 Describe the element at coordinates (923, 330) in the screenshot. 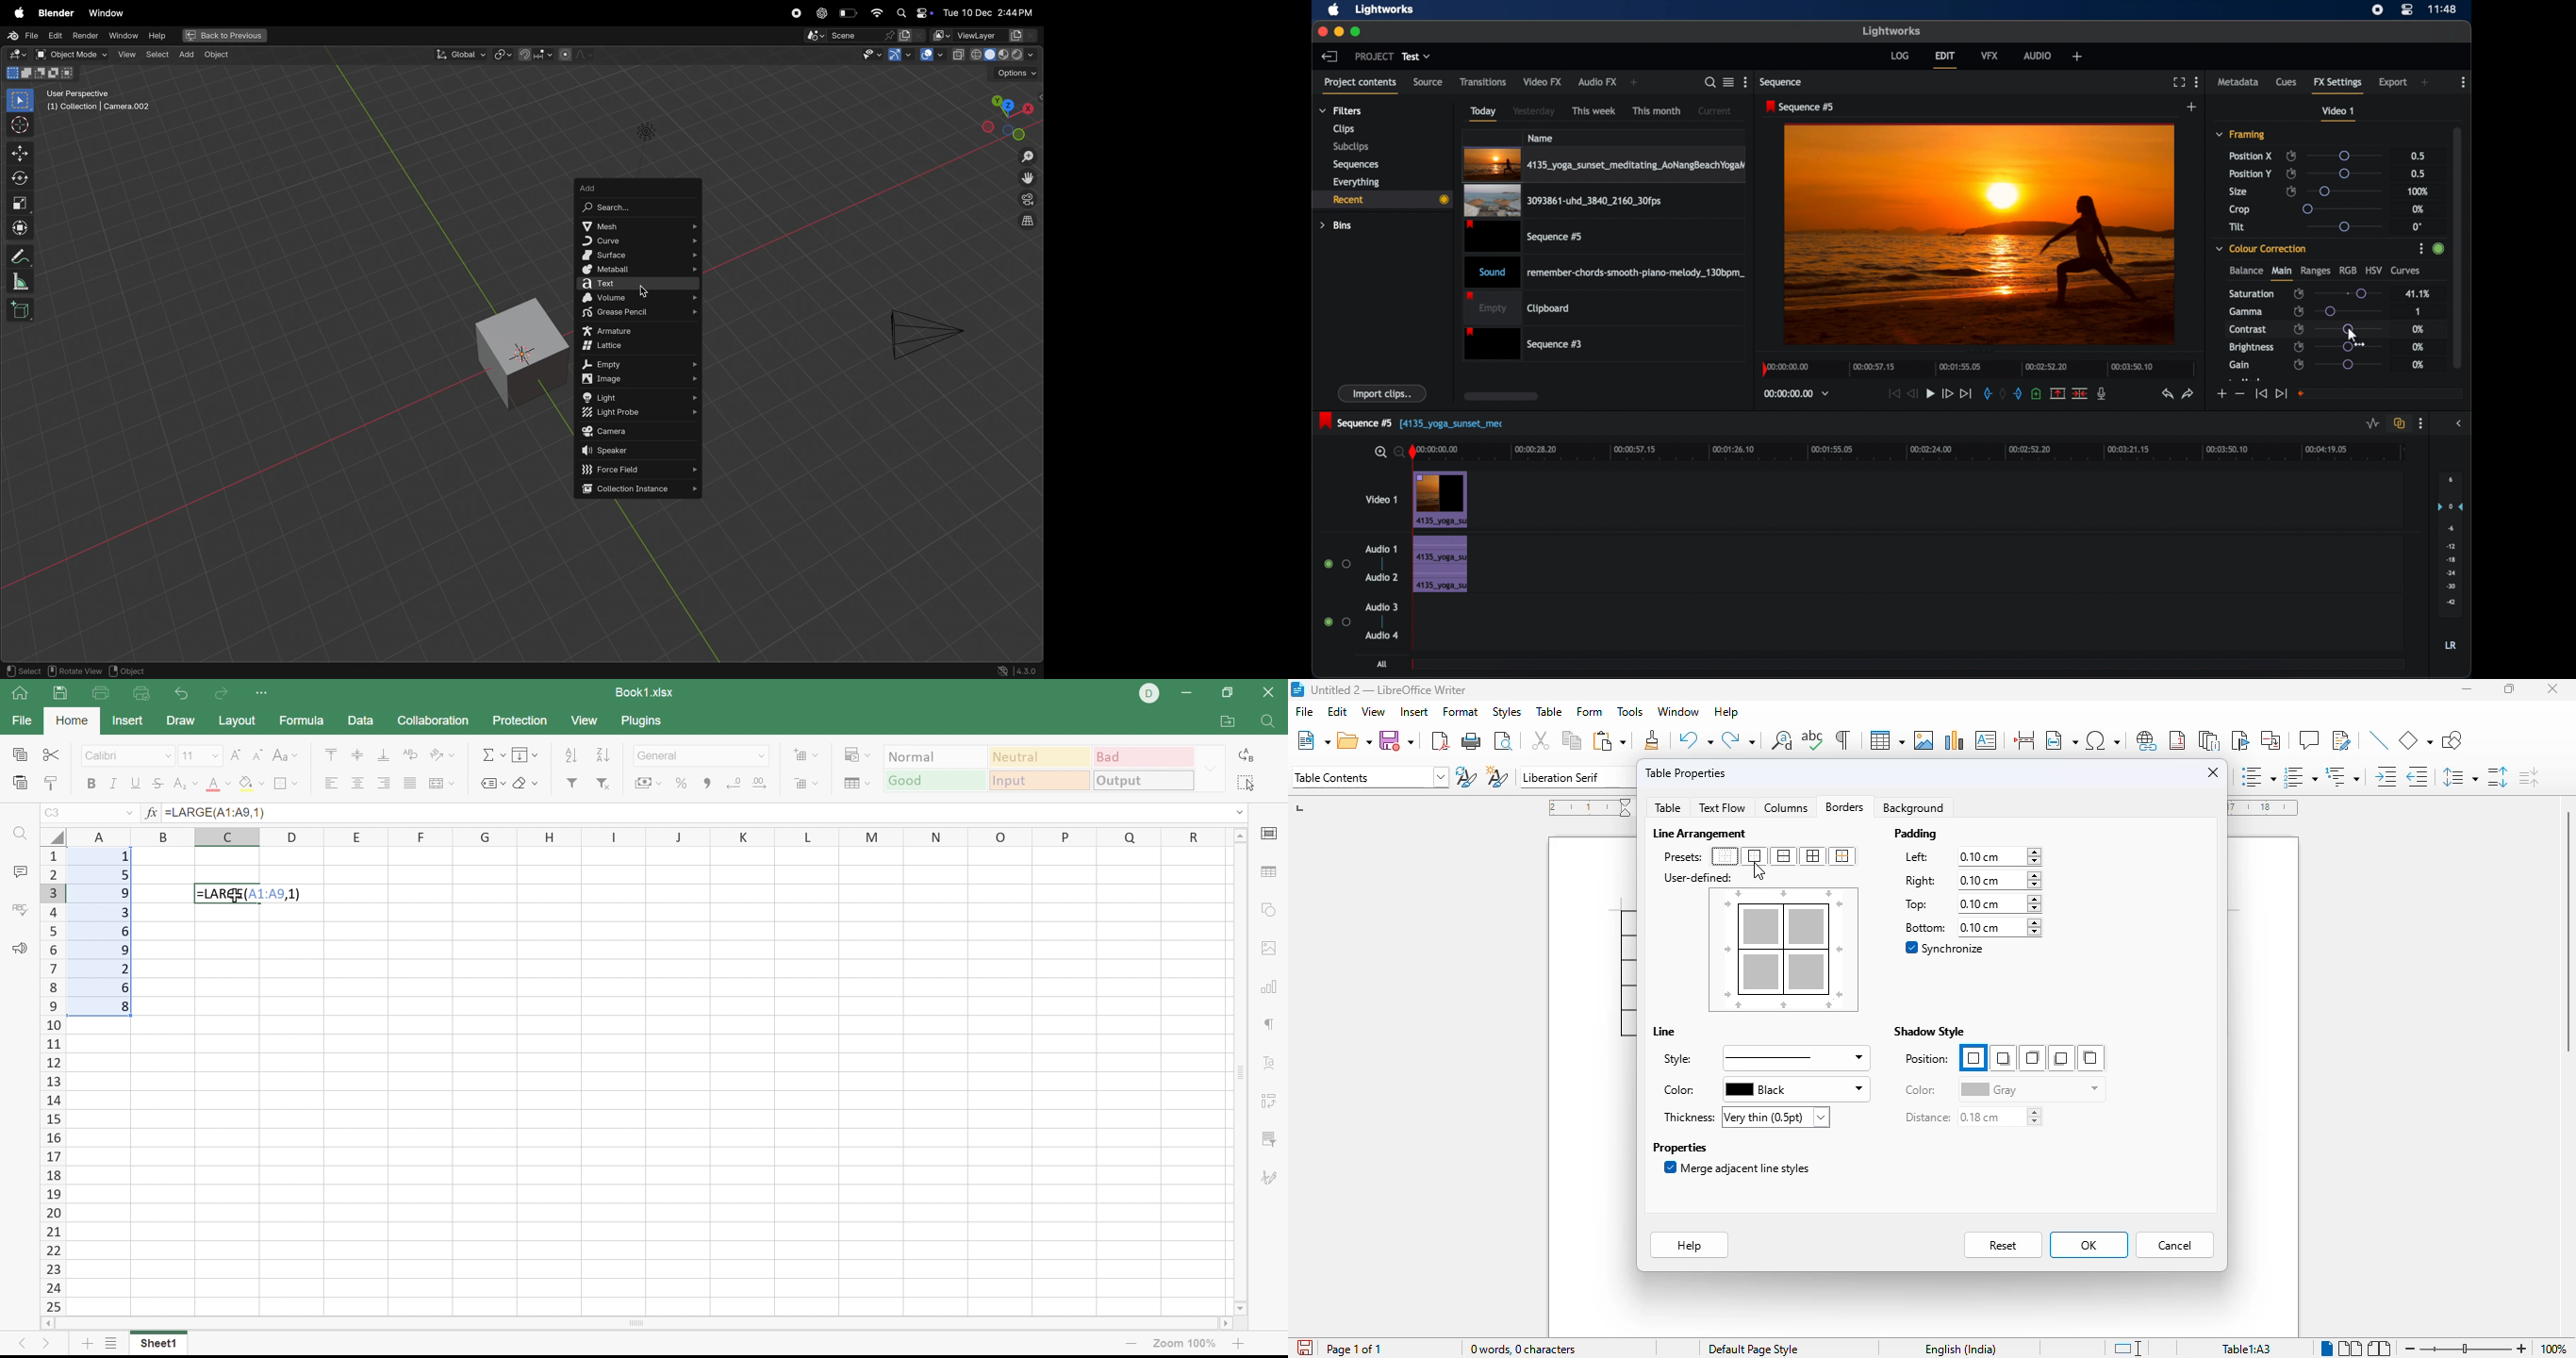

I see `camera` at that location.